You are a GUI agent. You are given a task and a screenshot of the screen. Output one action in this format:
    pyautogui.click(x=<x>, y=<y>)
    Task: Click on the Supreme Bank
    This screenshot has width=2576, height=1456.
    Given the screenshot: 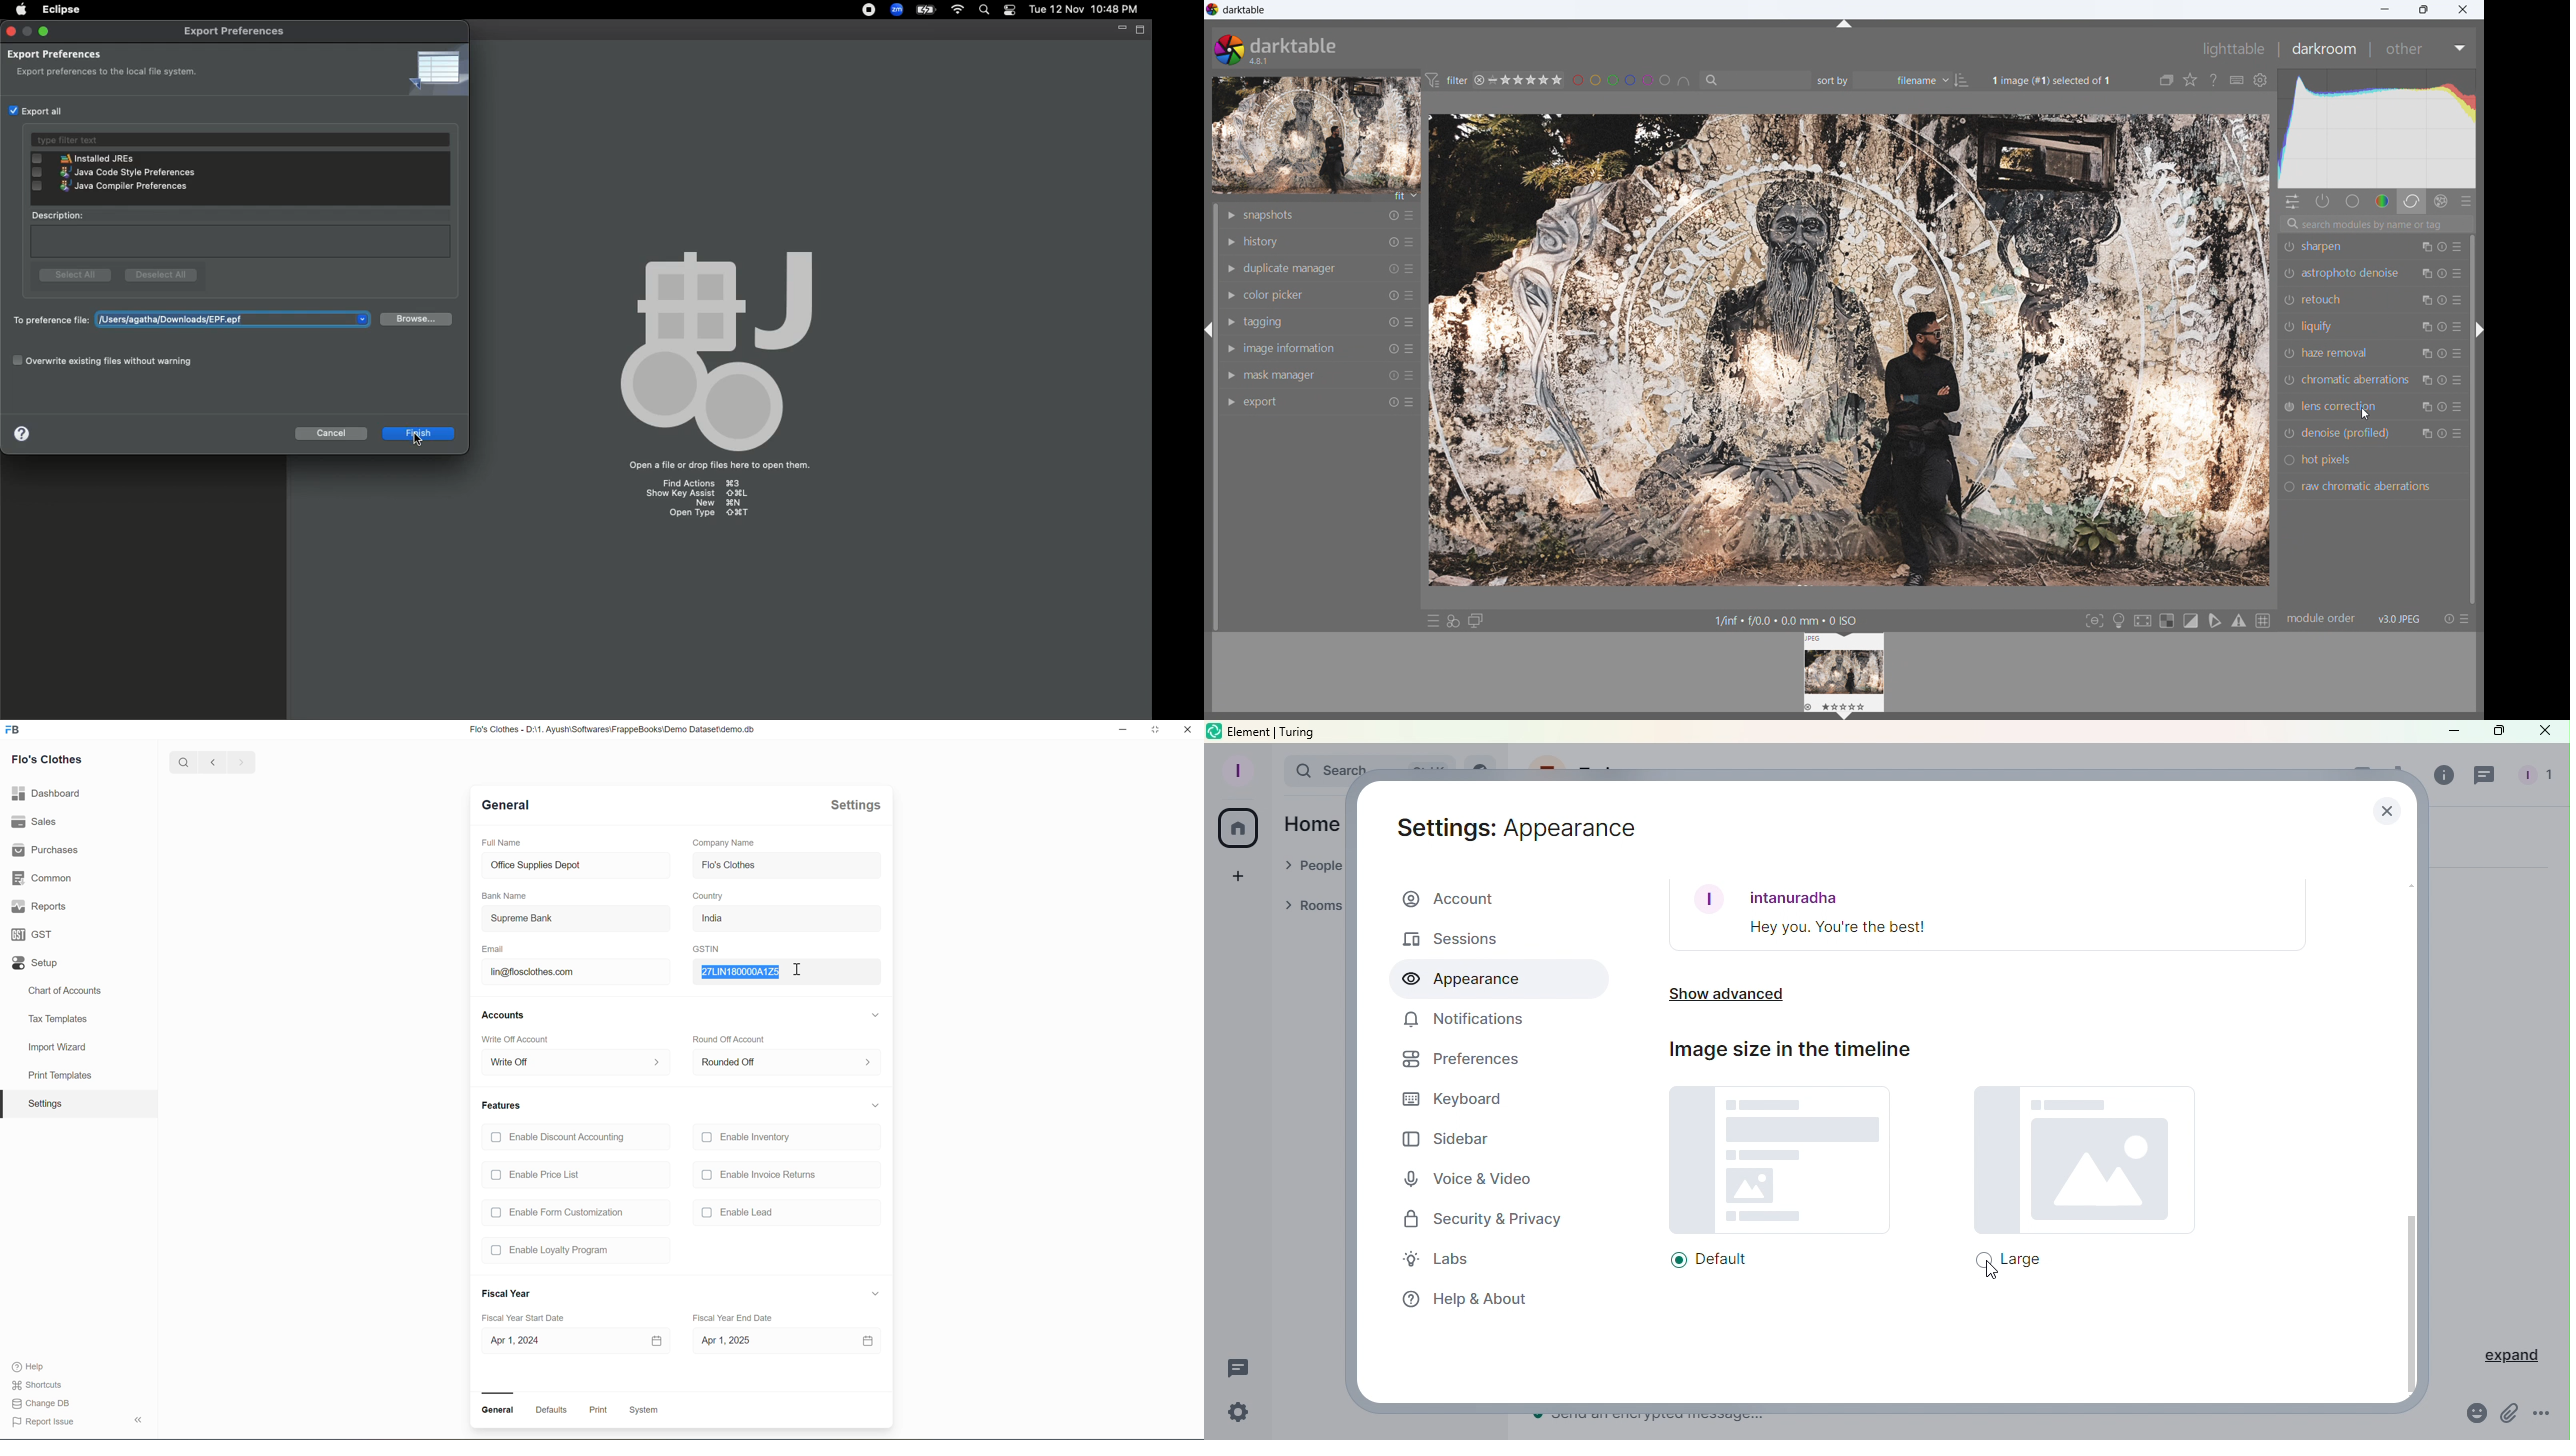 What is the action you would take?
    pyautogui.click(x=576, y=919)
    